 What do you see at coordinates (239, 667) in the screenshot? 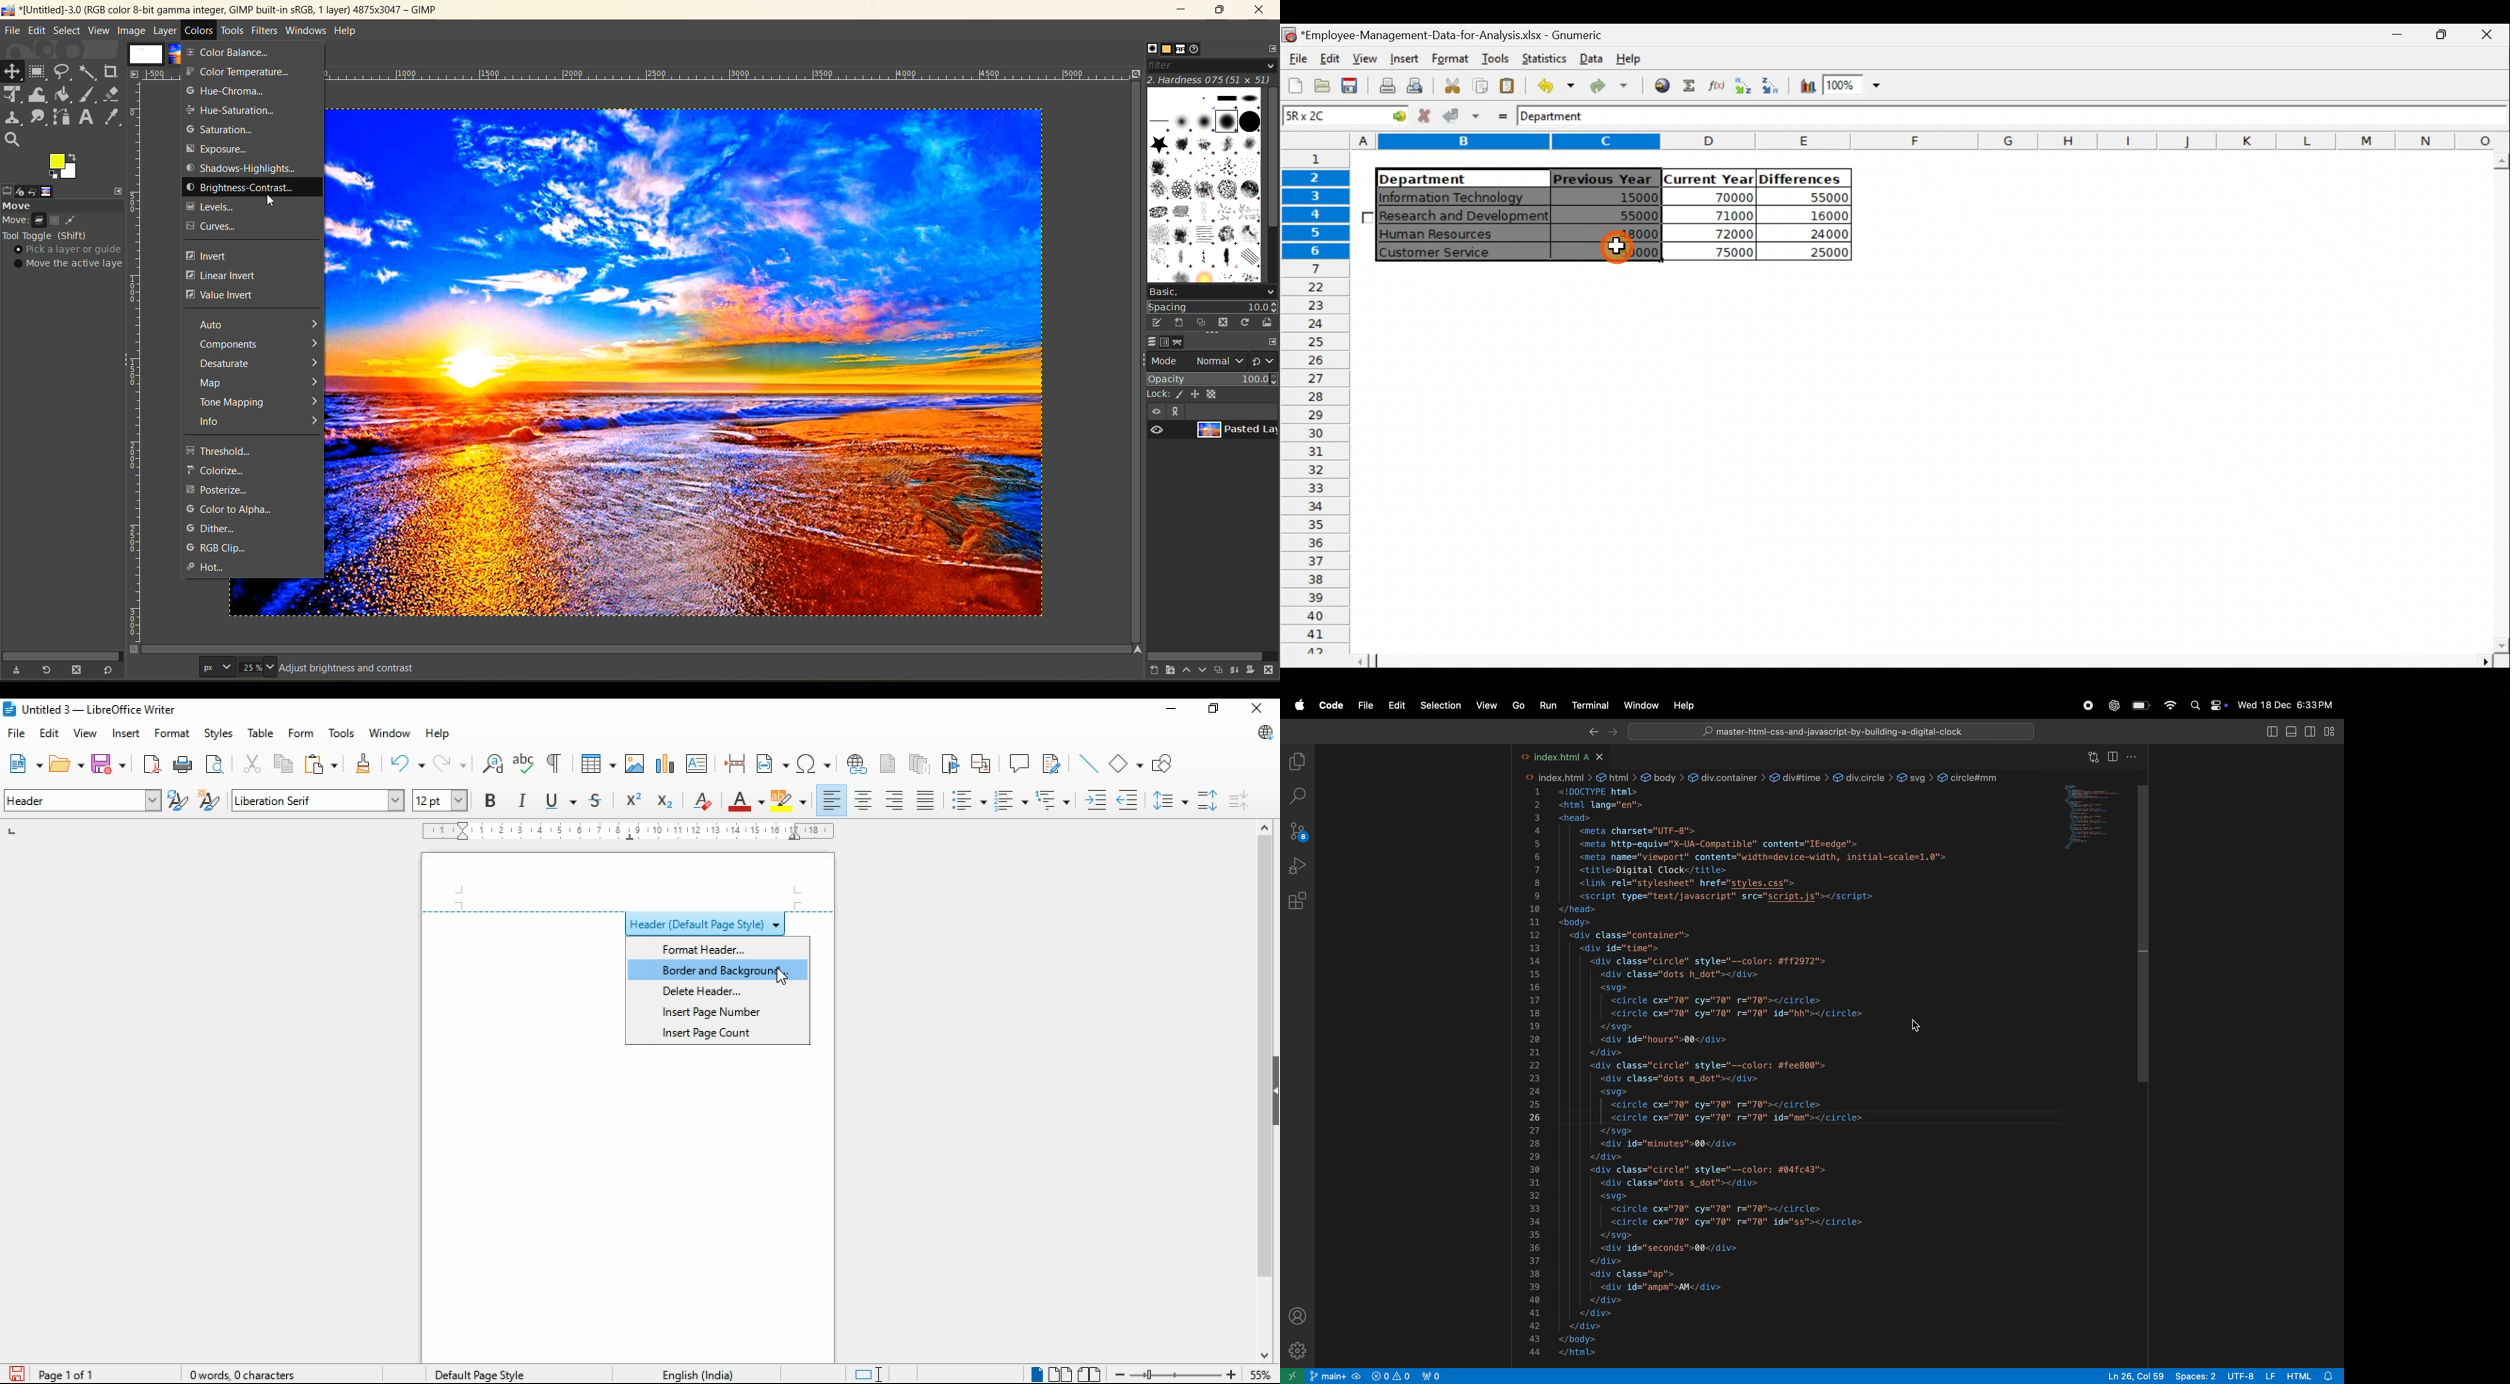
I see `size` at bounding box center [239, 667].